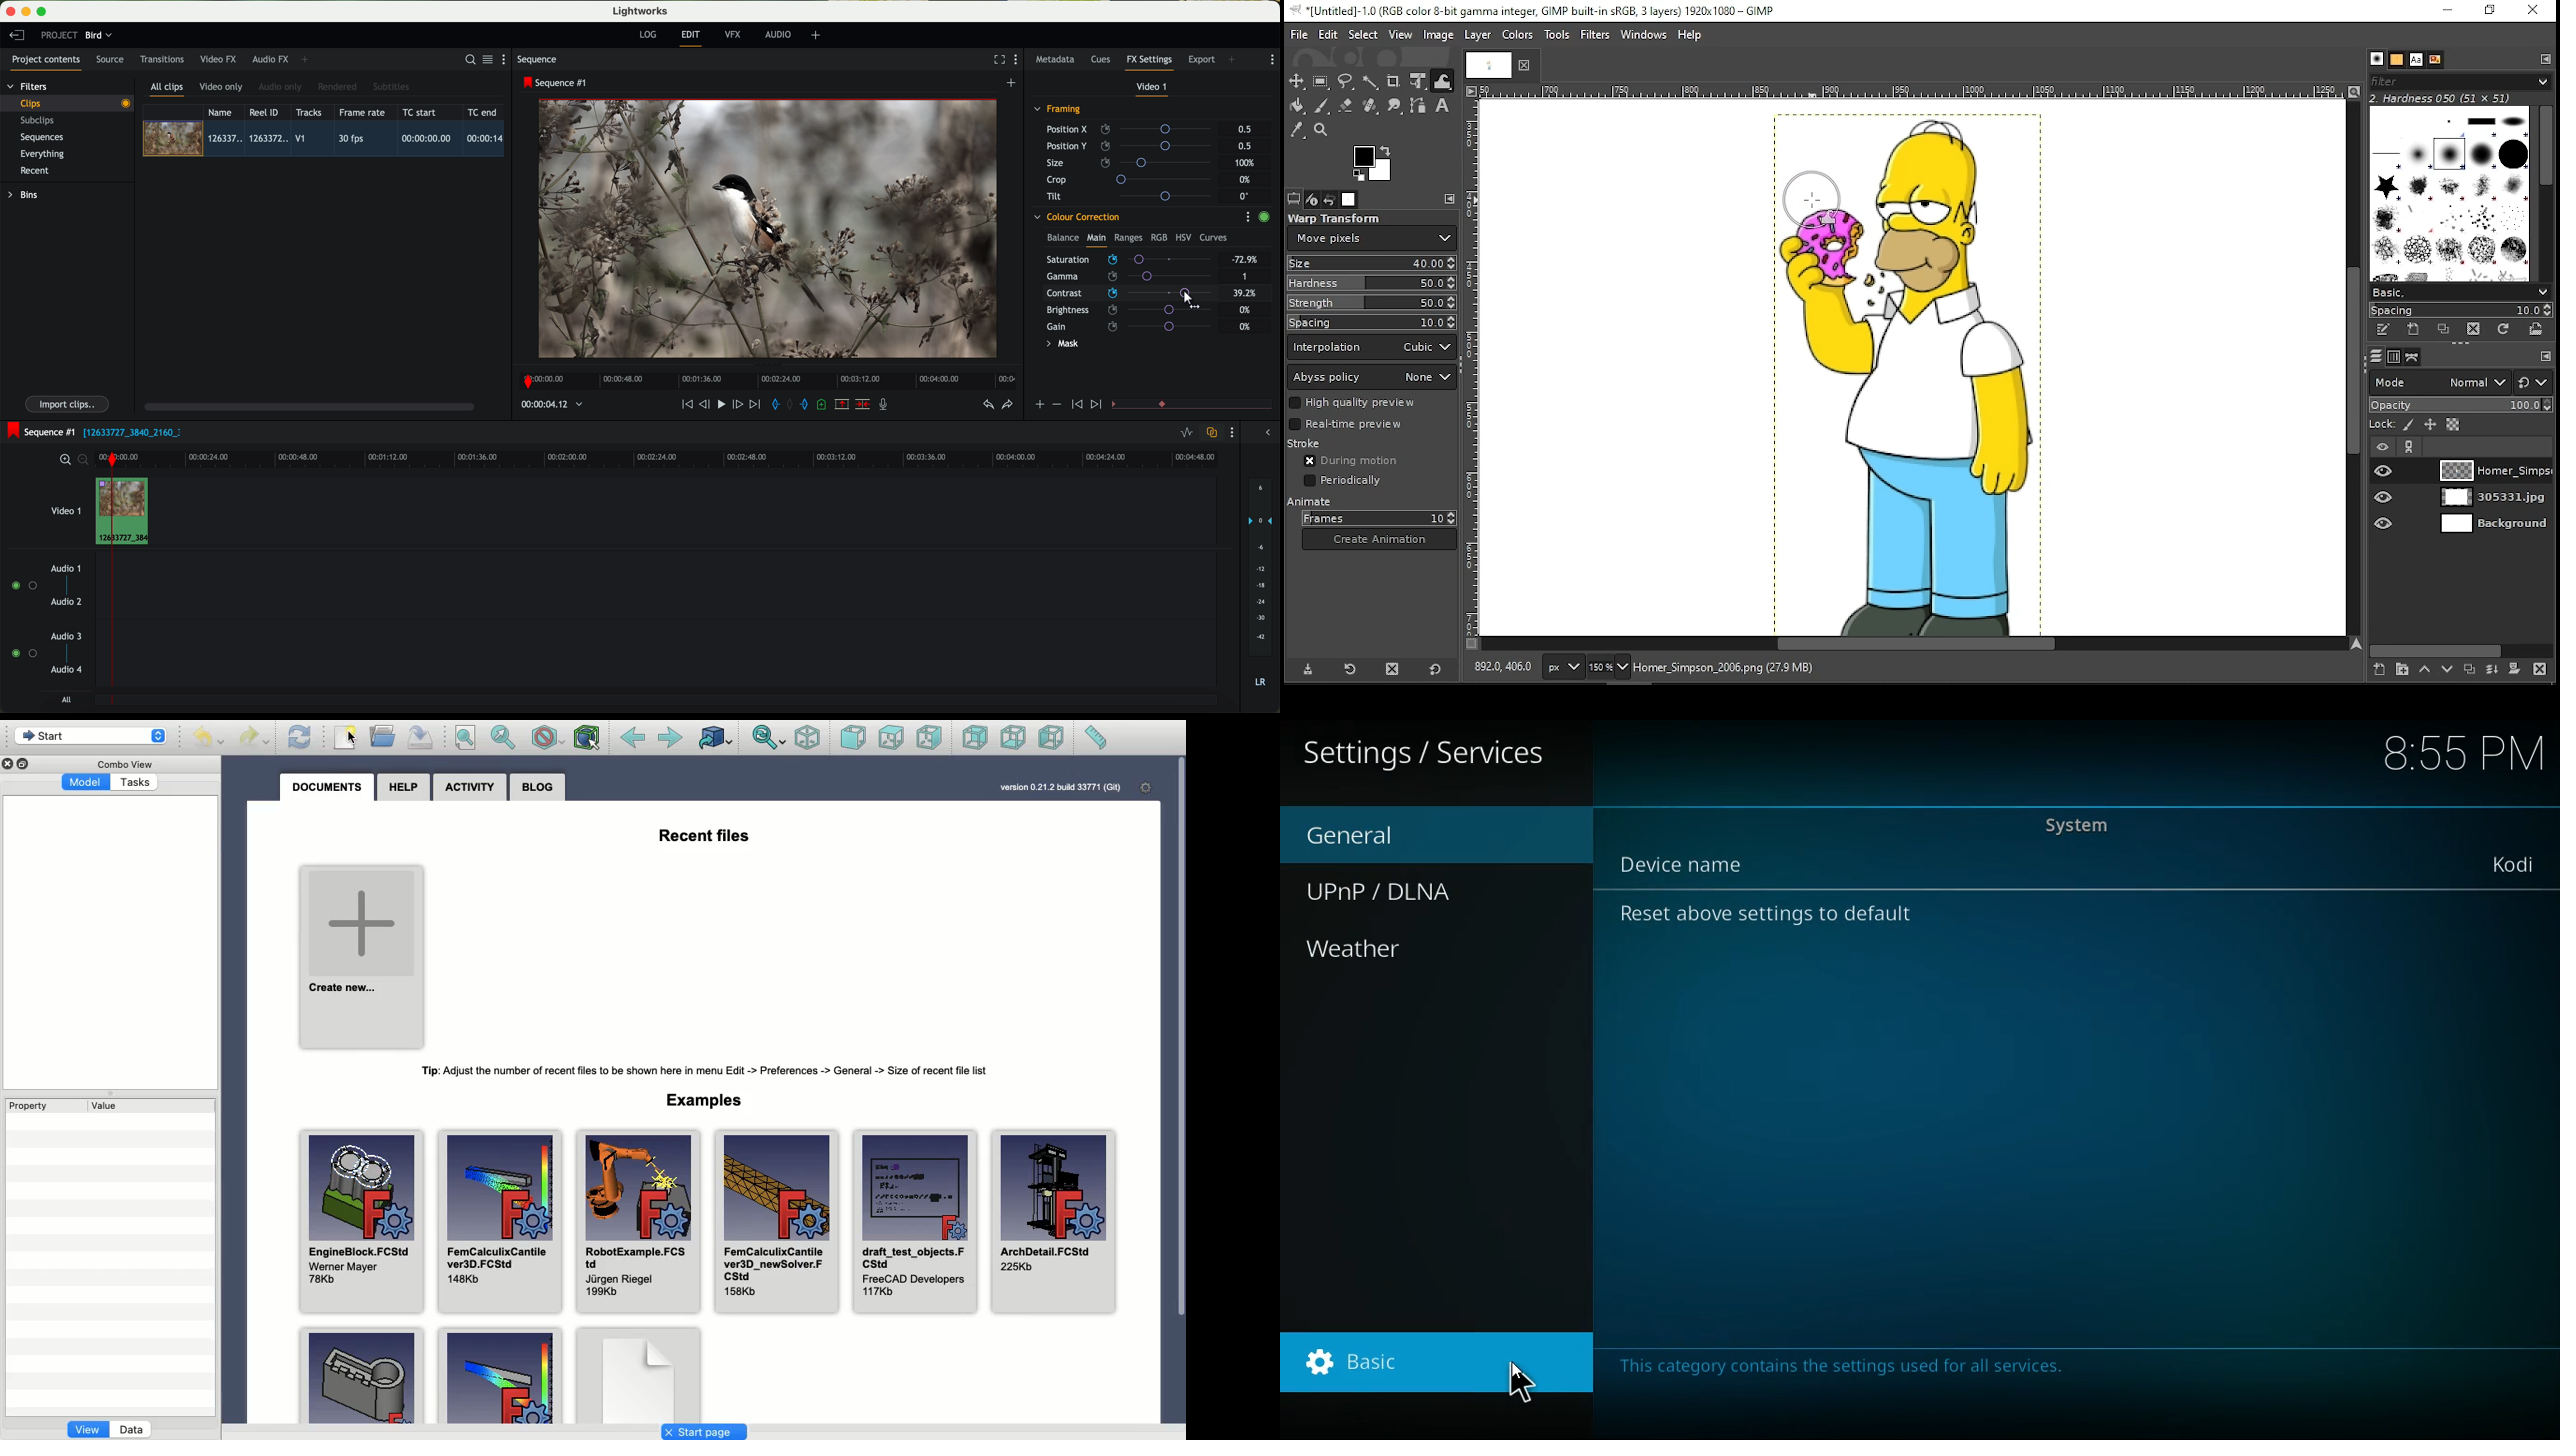 Image resolution: width=2576 pixels, height=1456 pixels. I want to click on colors, so click(1376, 163).